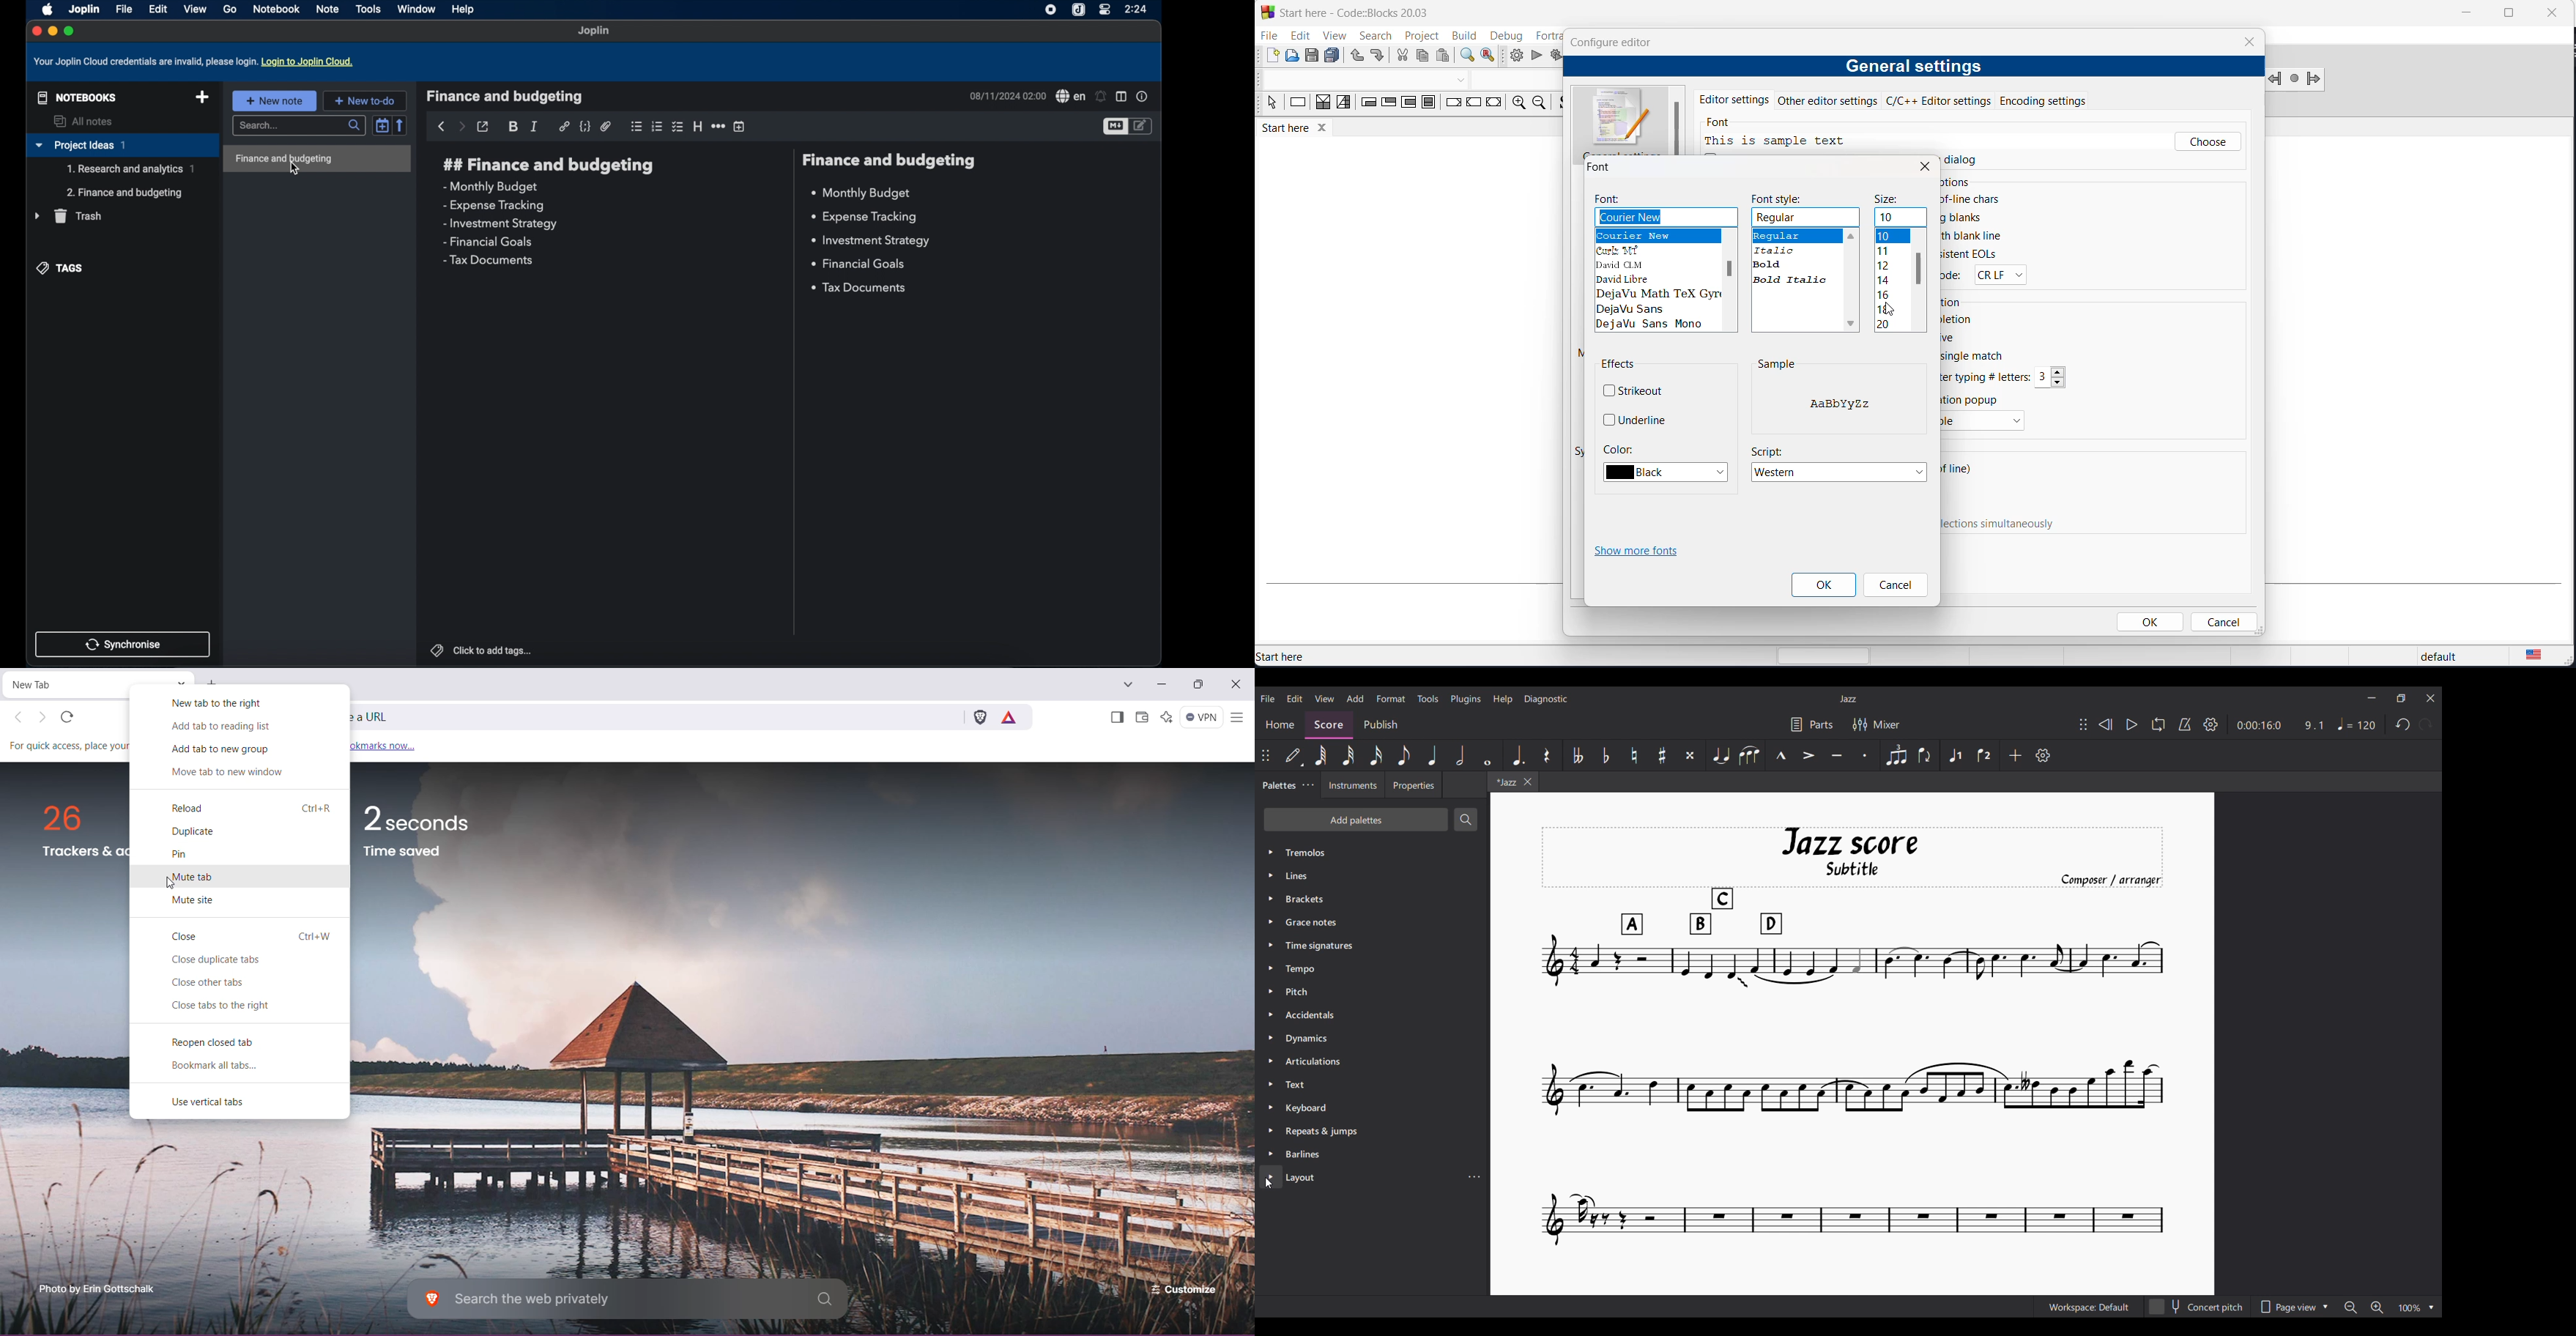 The width and height of the screenshot is (2576, 1344). I want to click on source comments, so click(1561, 105).